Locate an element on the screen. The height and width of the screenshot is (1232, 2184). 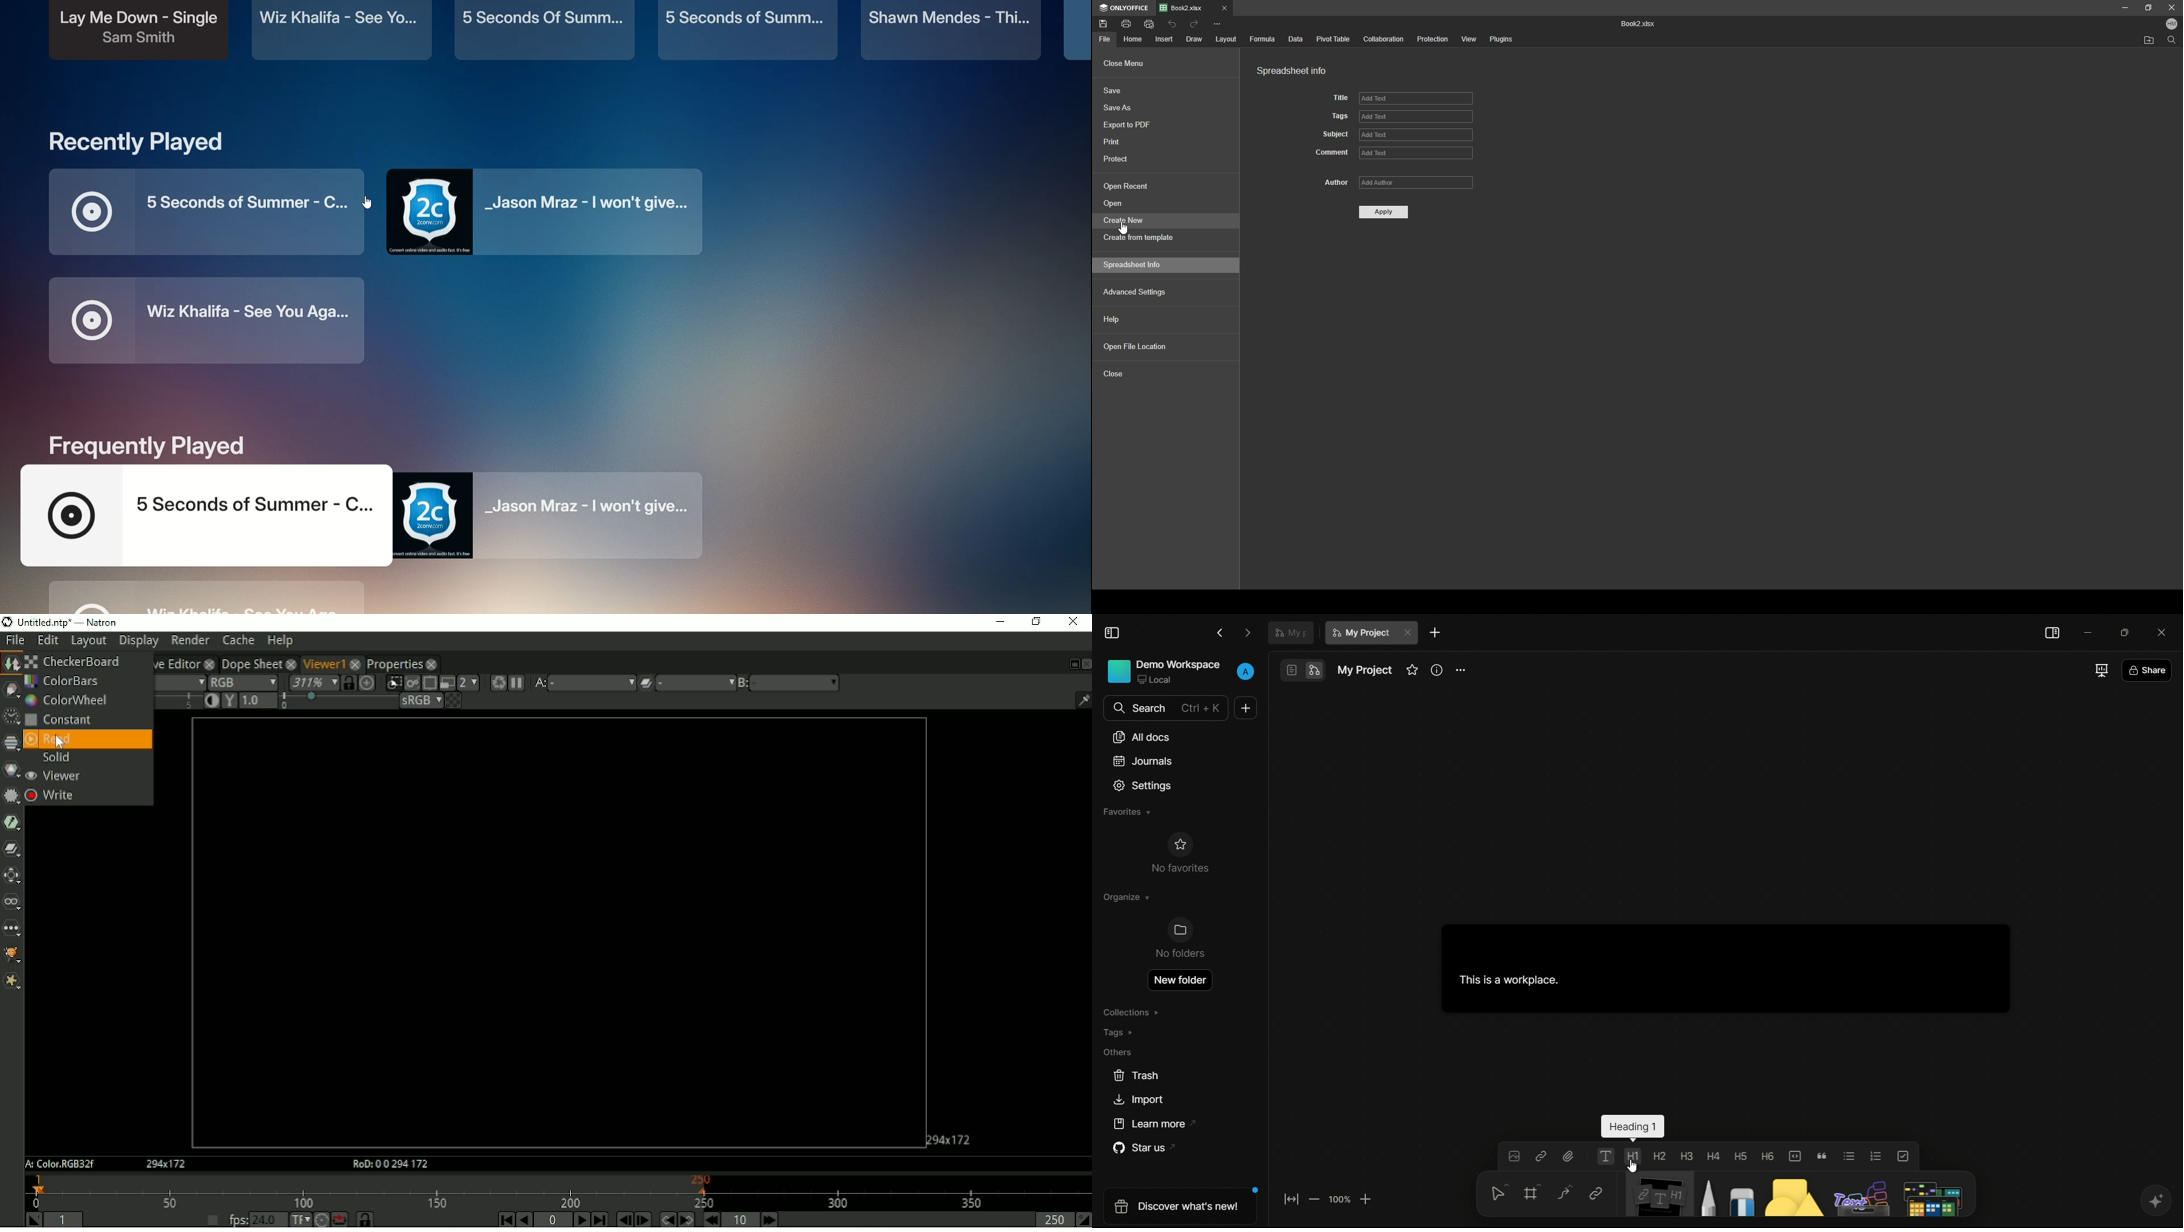
close is located at coordinates (1409, 633).